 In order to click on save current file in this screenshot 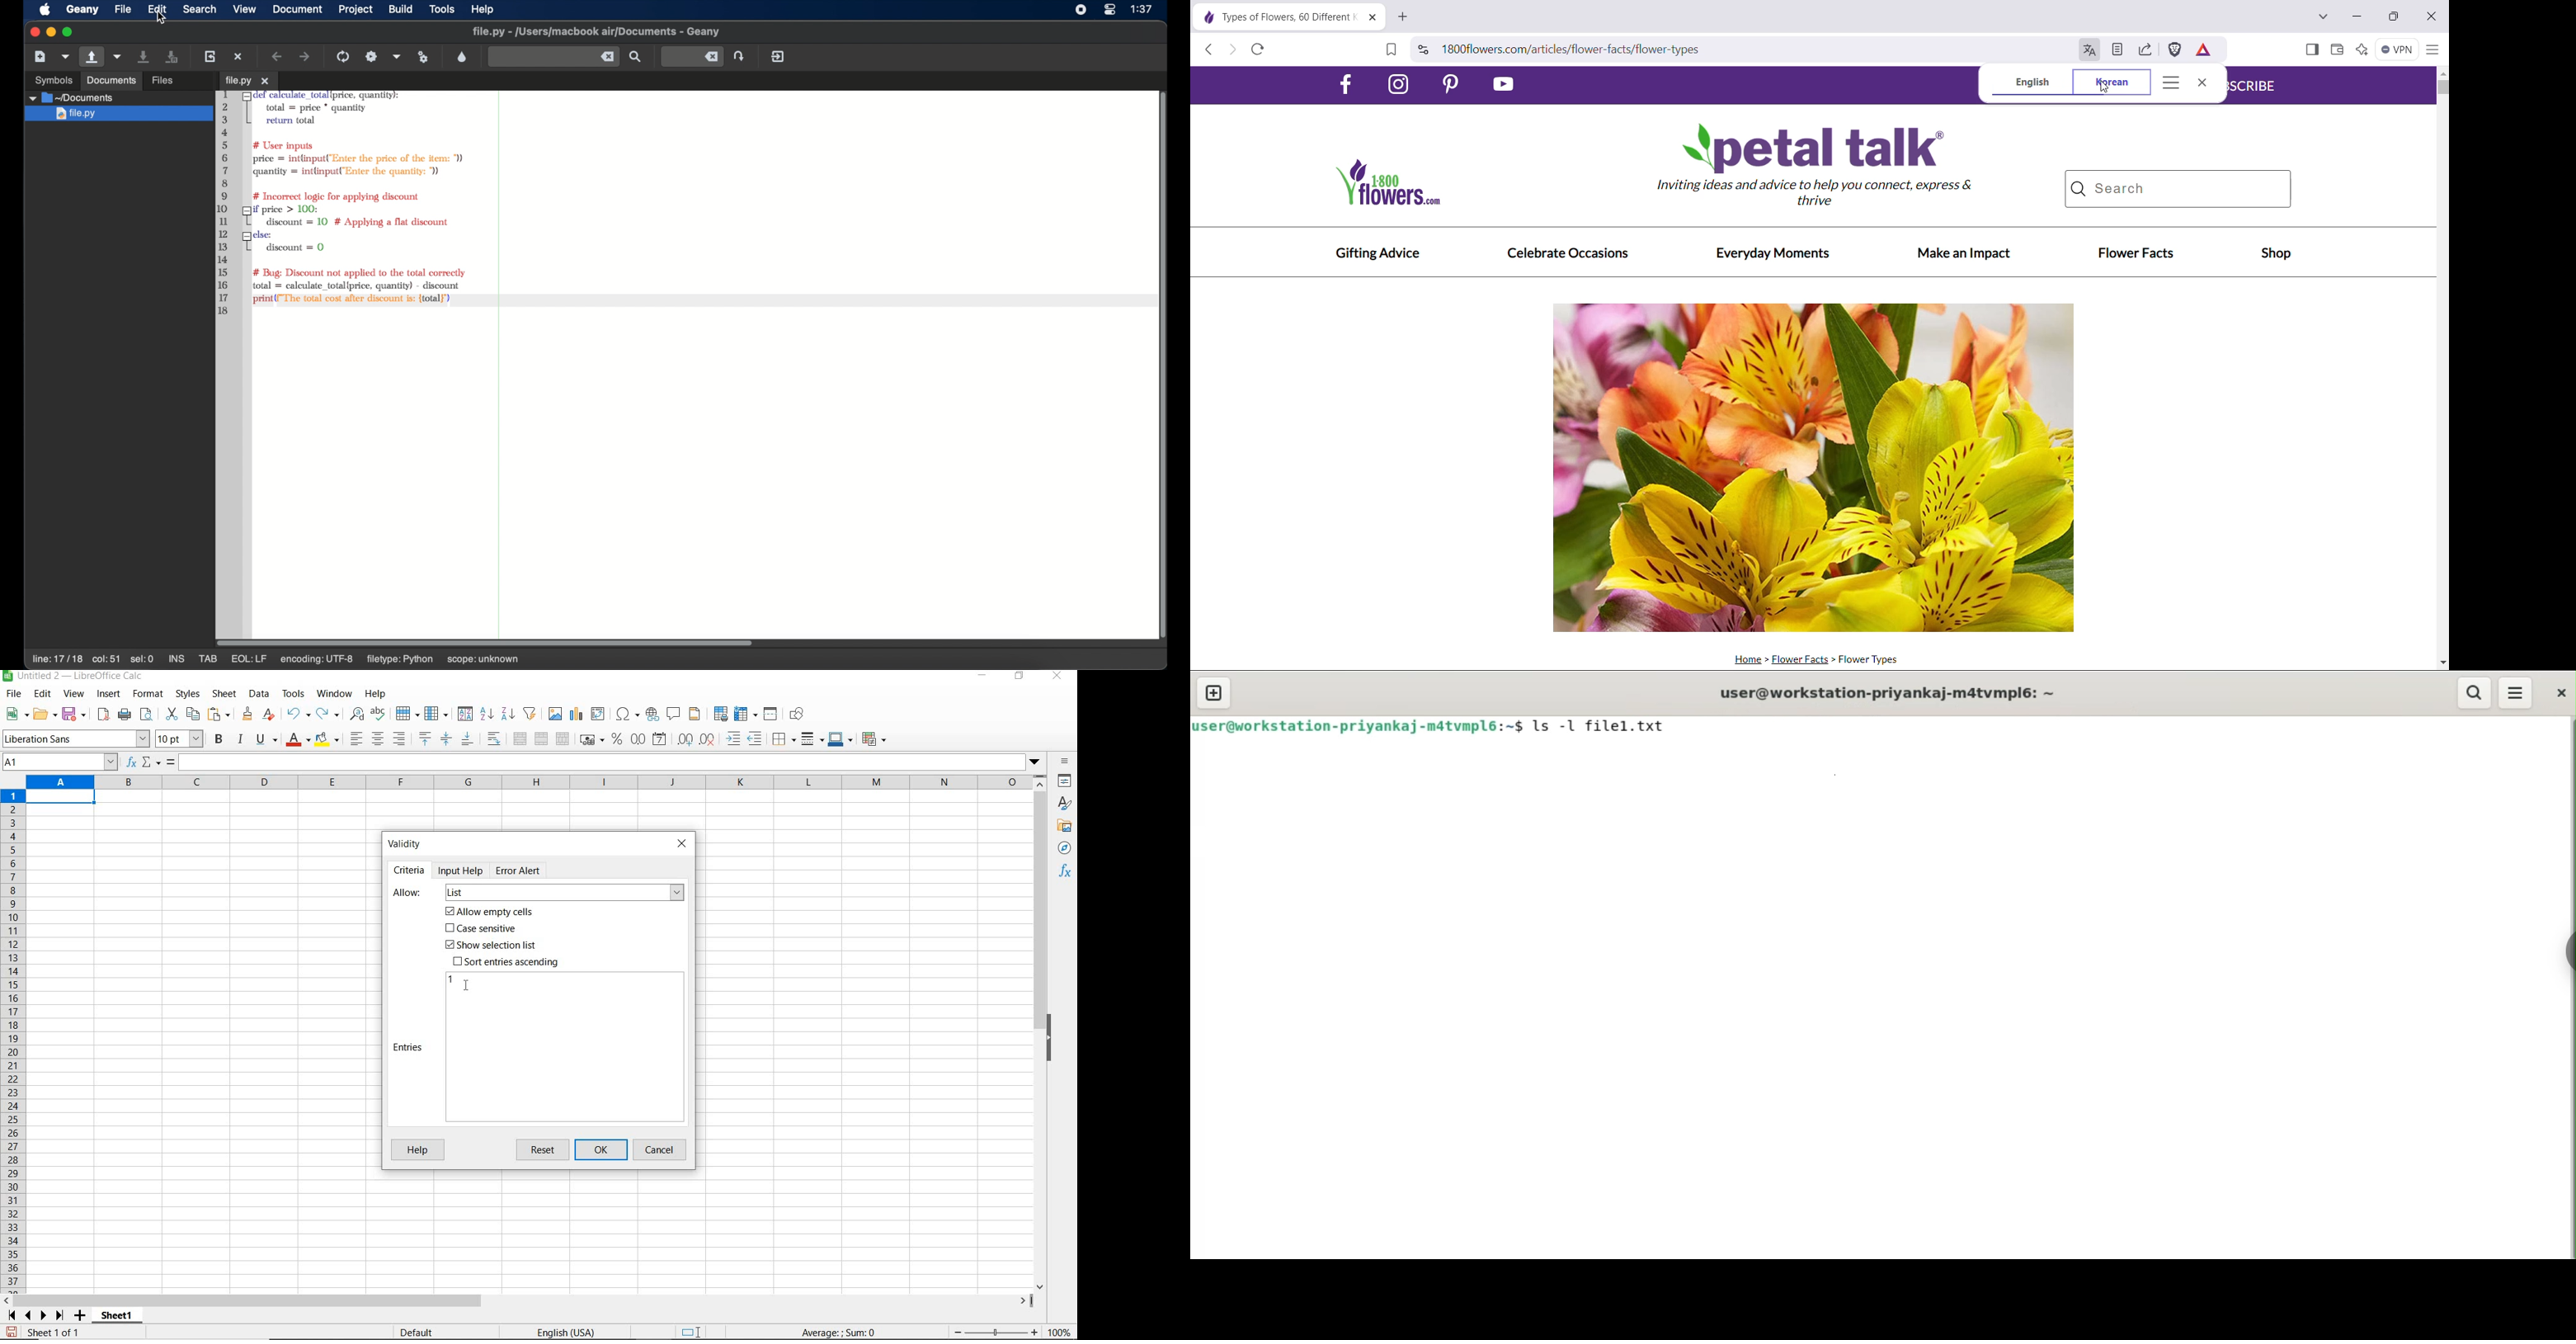, I will do `click(144, 56)`.